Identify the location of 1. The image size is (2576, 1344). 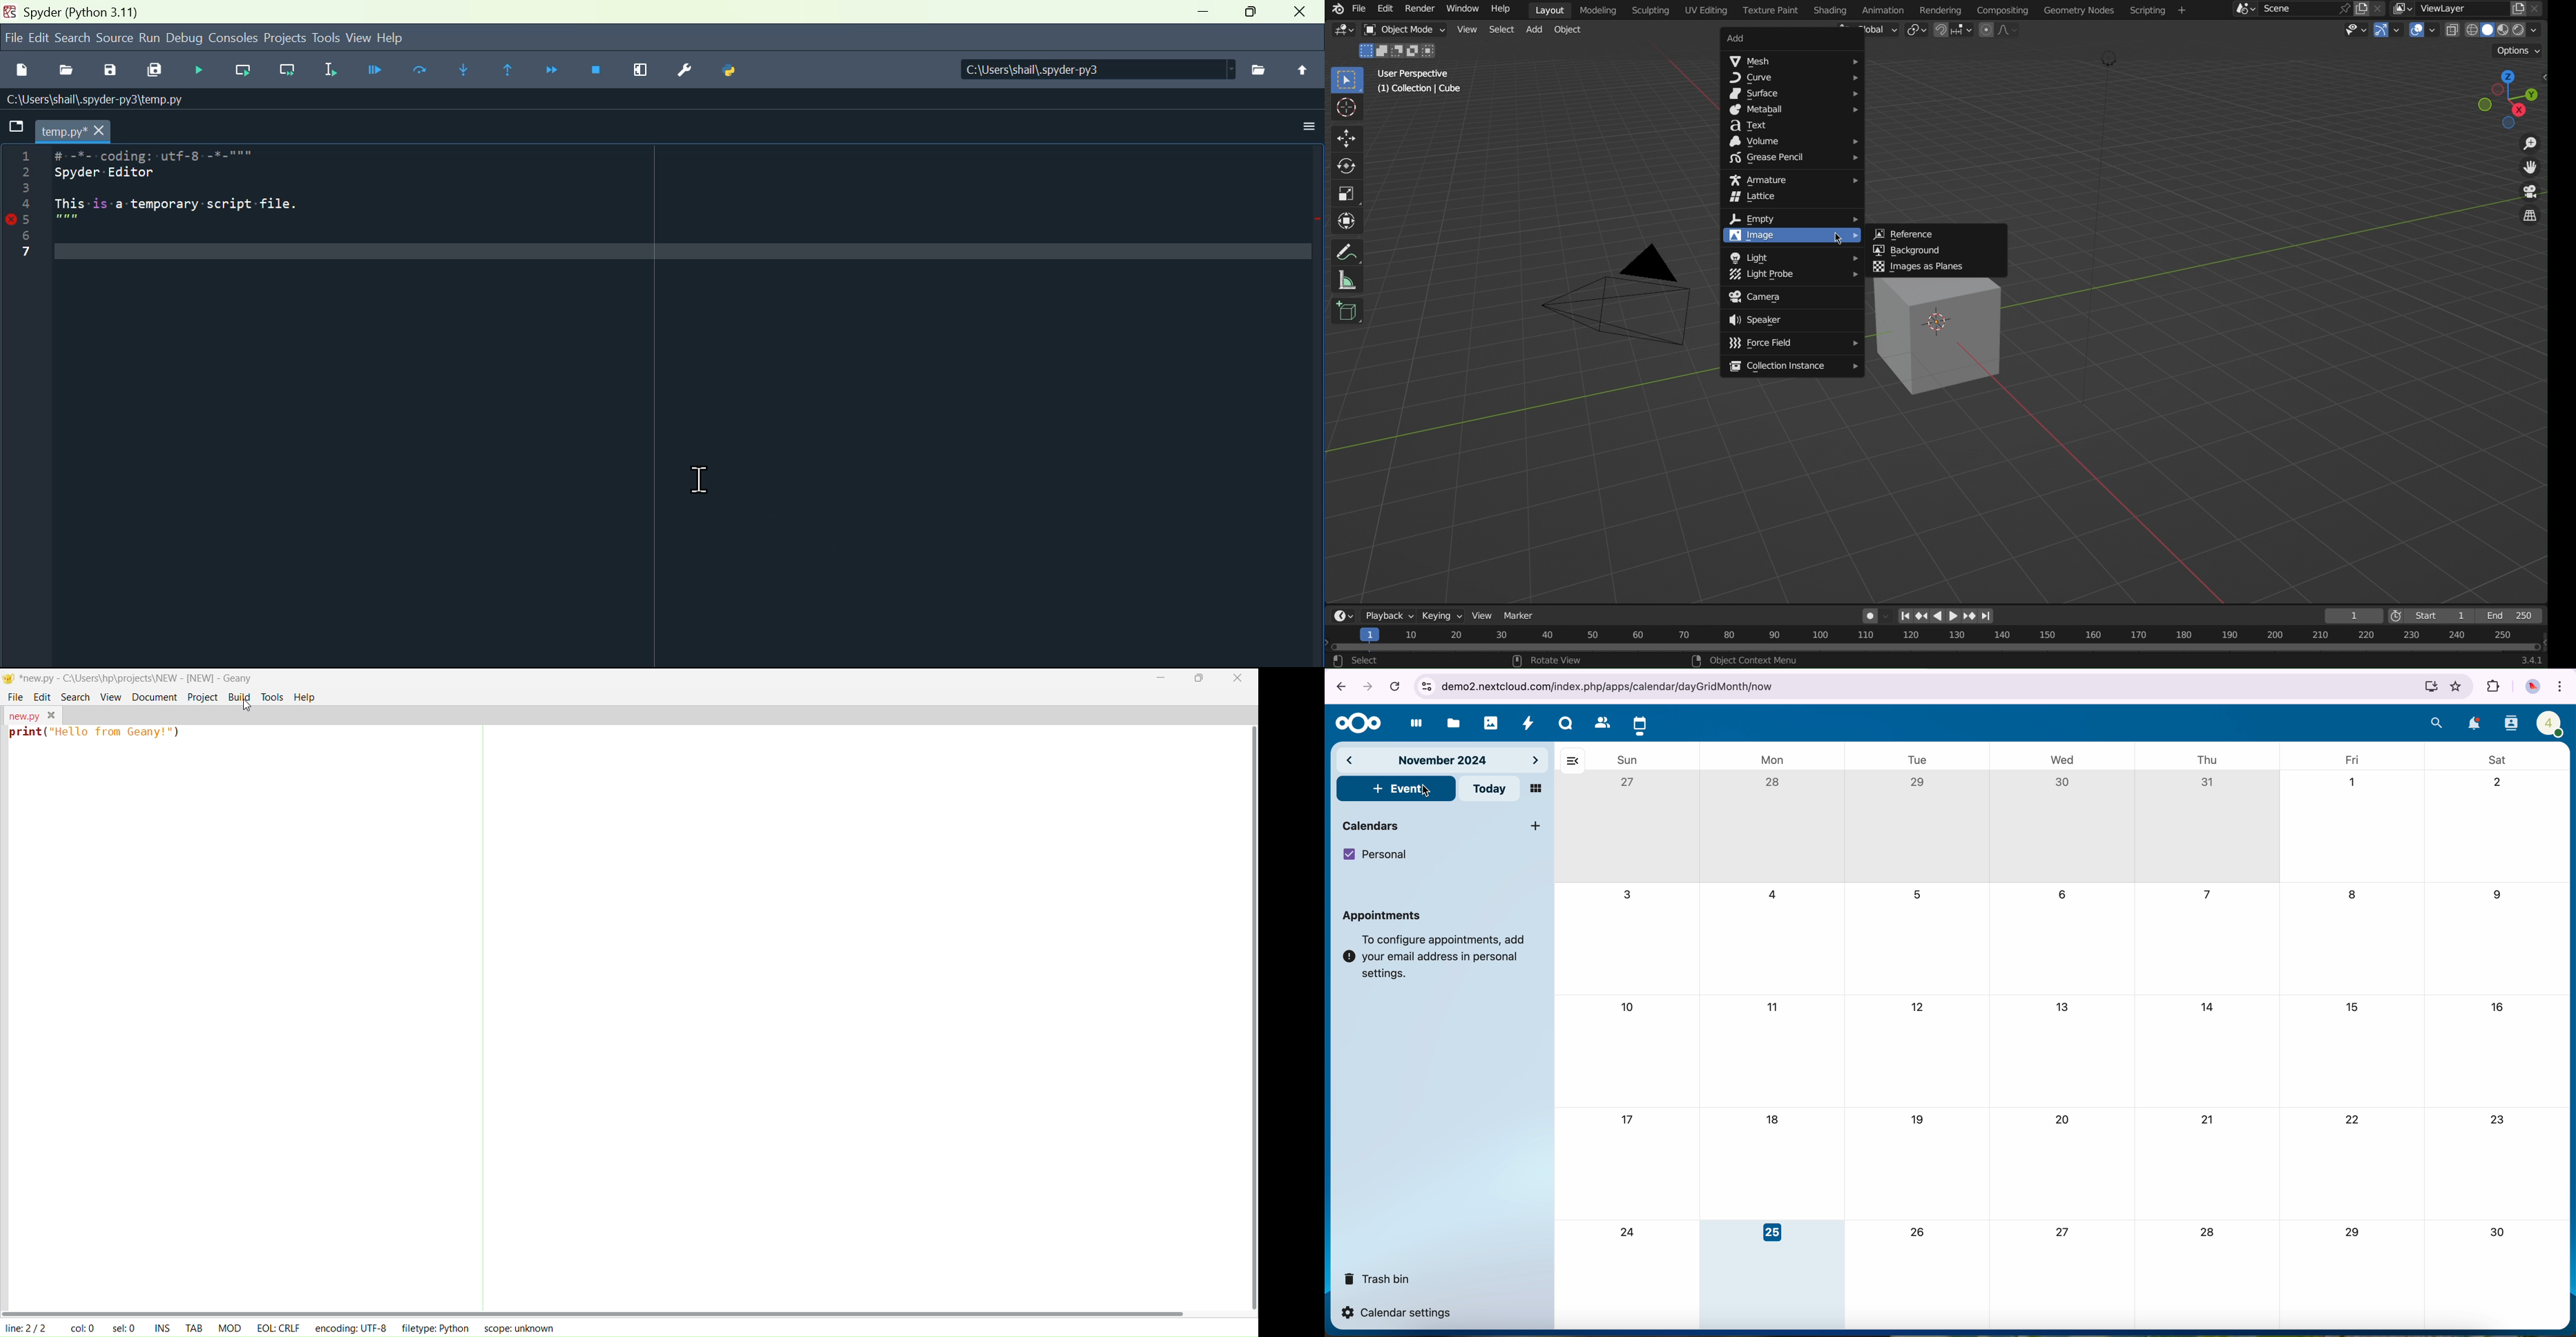
(2354, 614).